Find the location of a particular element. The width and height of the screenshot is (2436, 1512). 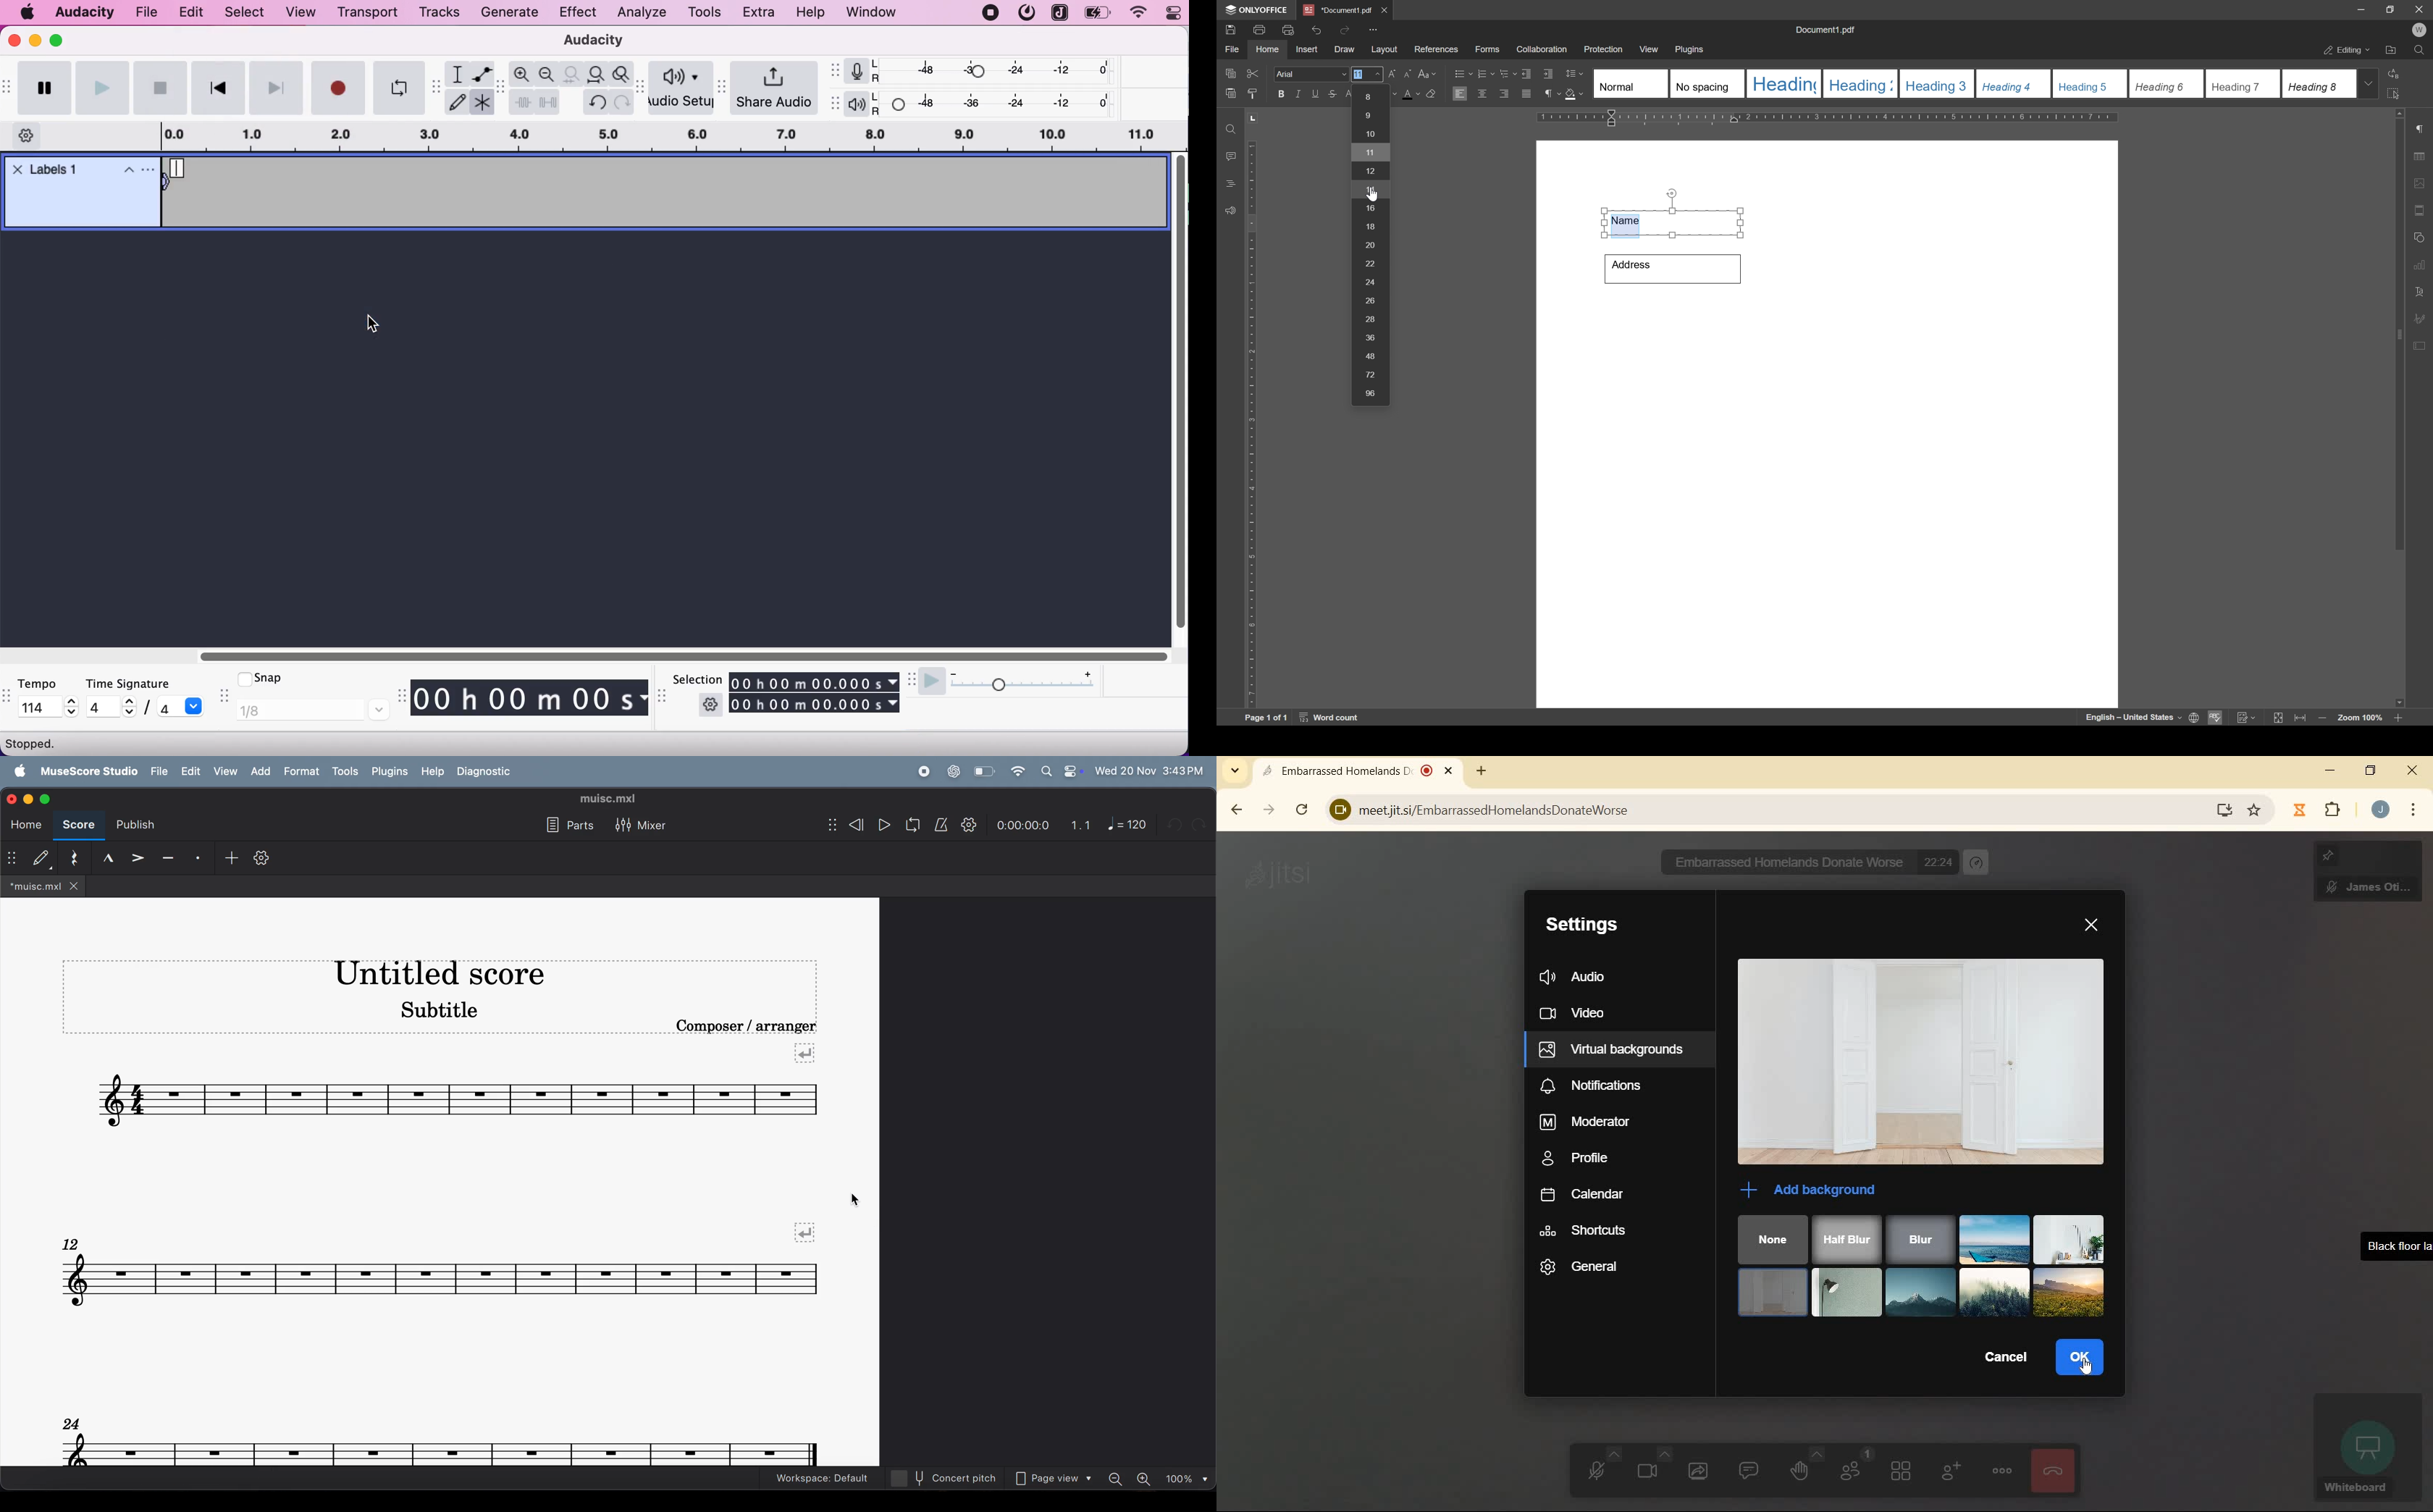

onlyoffice is located at coordinates (1258, 10).